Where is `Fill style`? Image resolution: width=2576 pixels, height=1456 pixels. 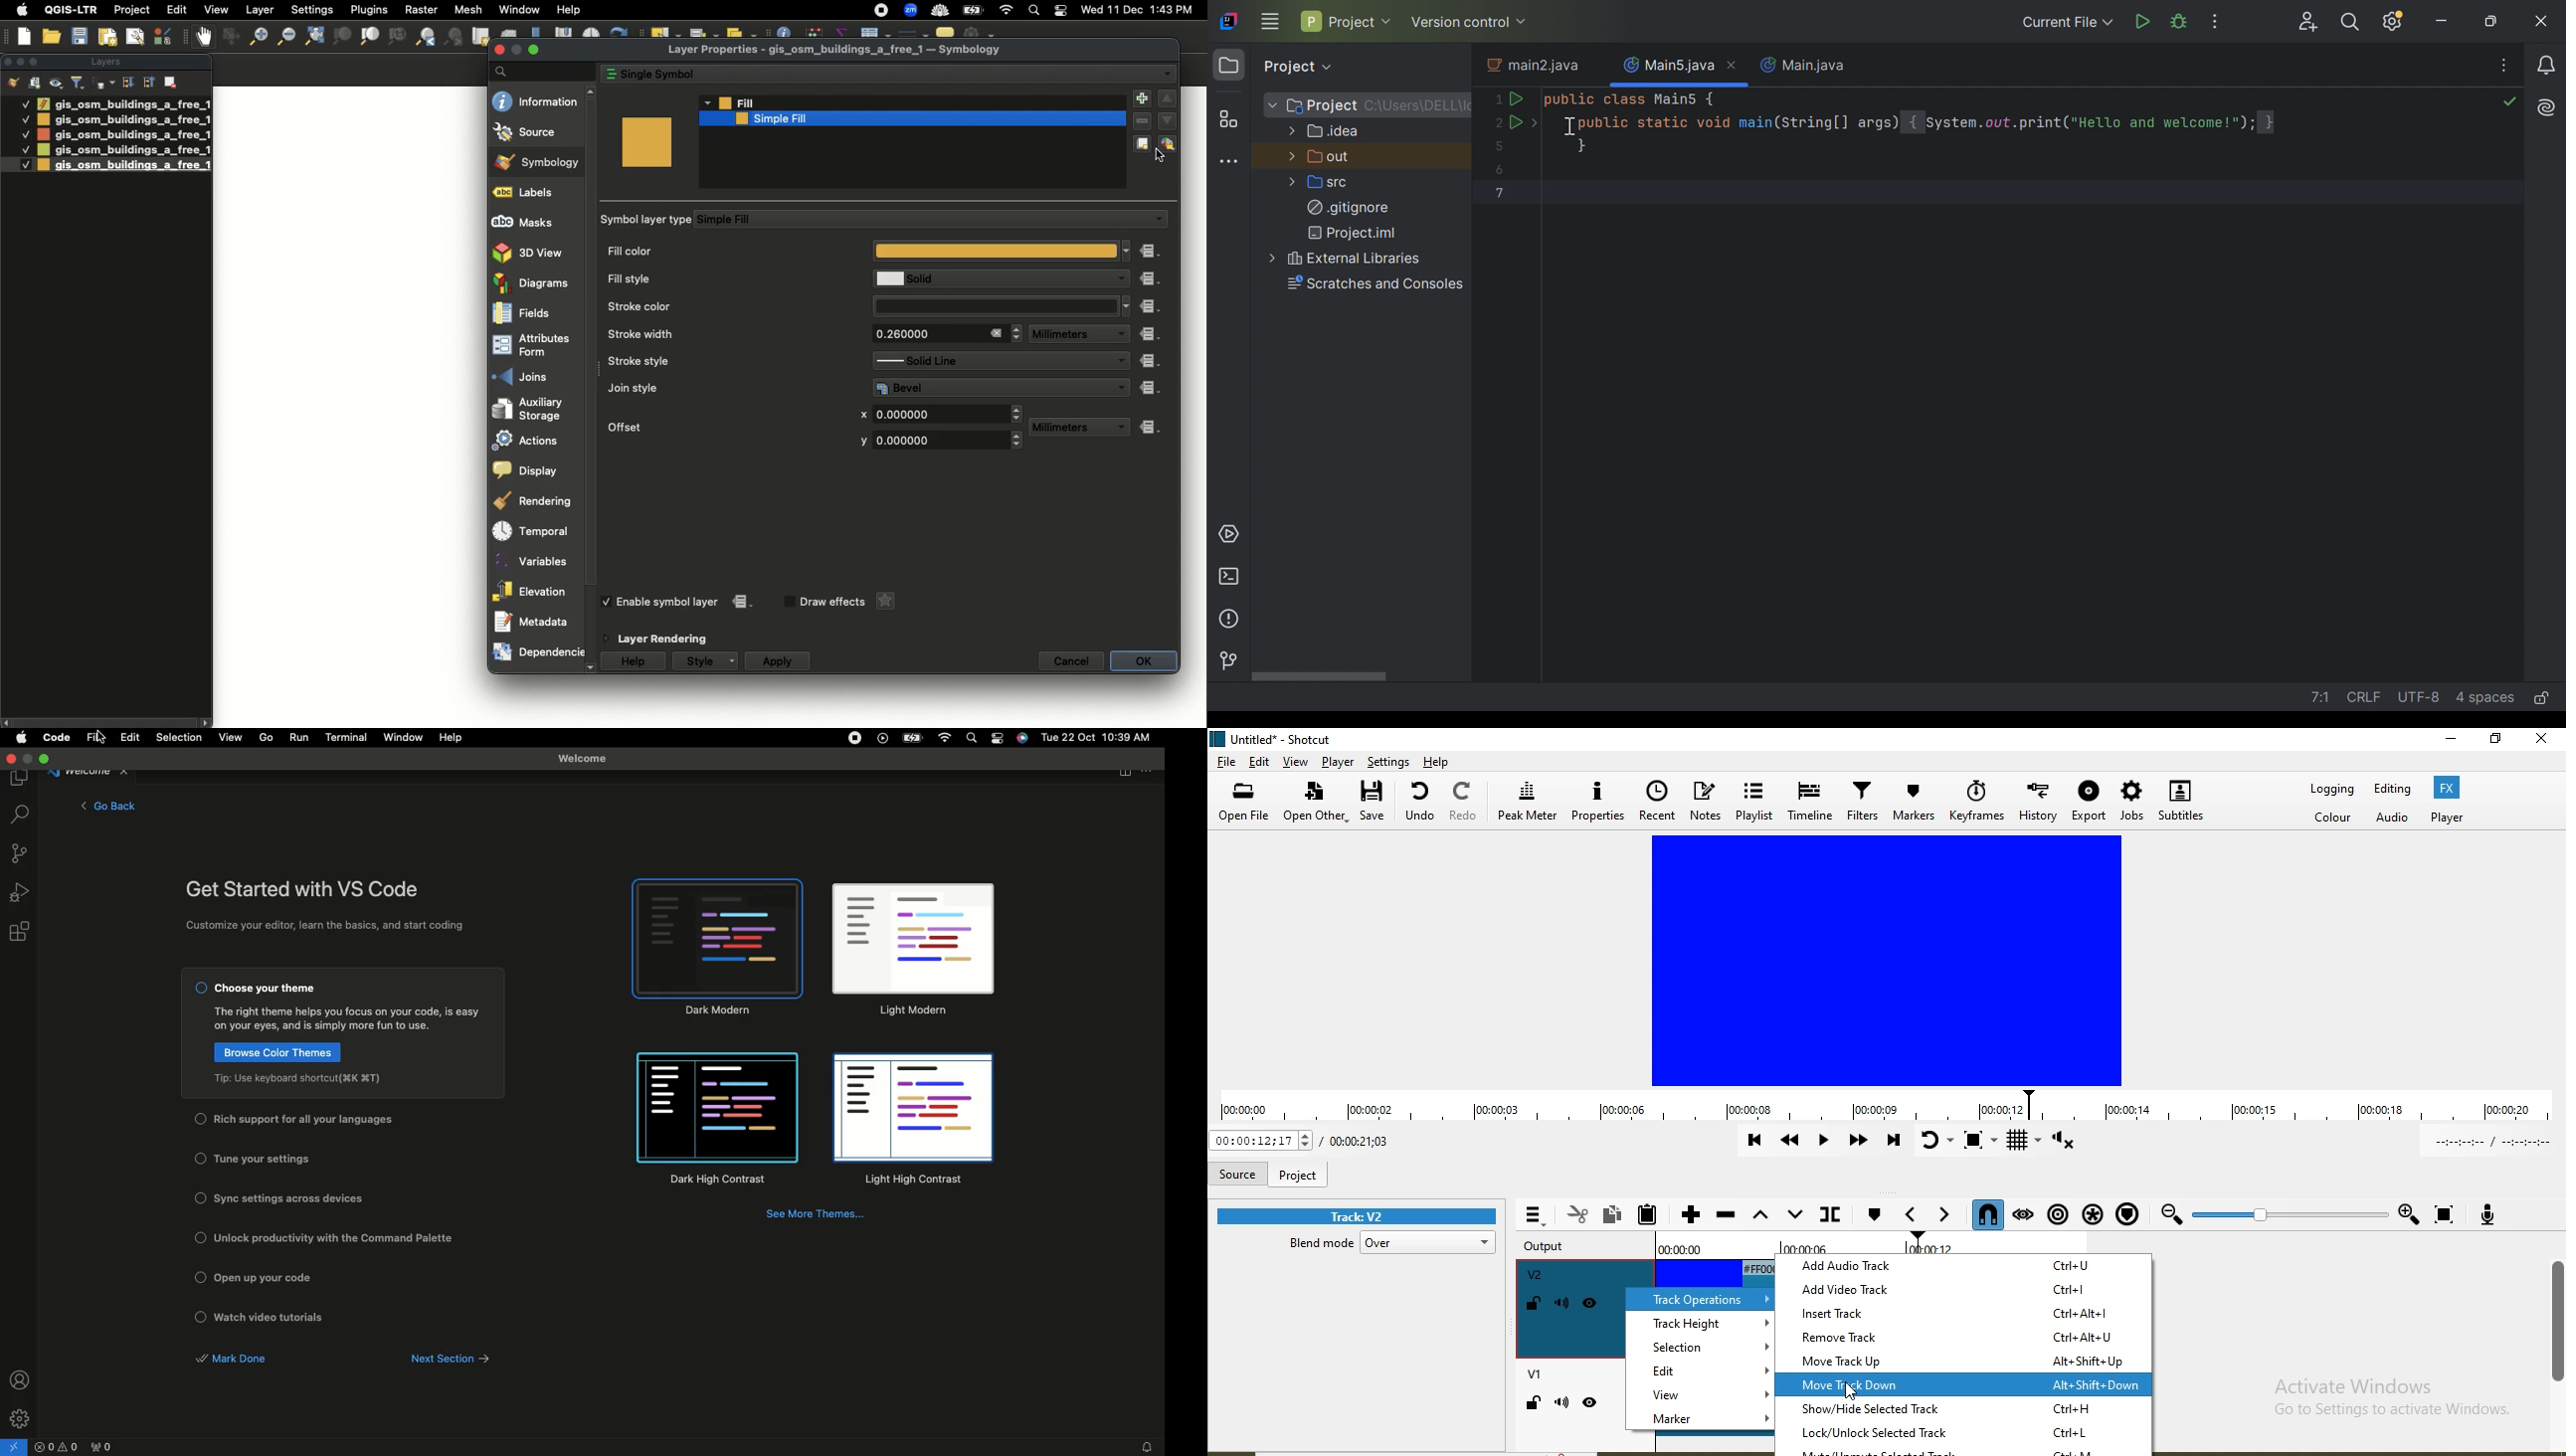 Fill style is located at coordinates (725, 279).